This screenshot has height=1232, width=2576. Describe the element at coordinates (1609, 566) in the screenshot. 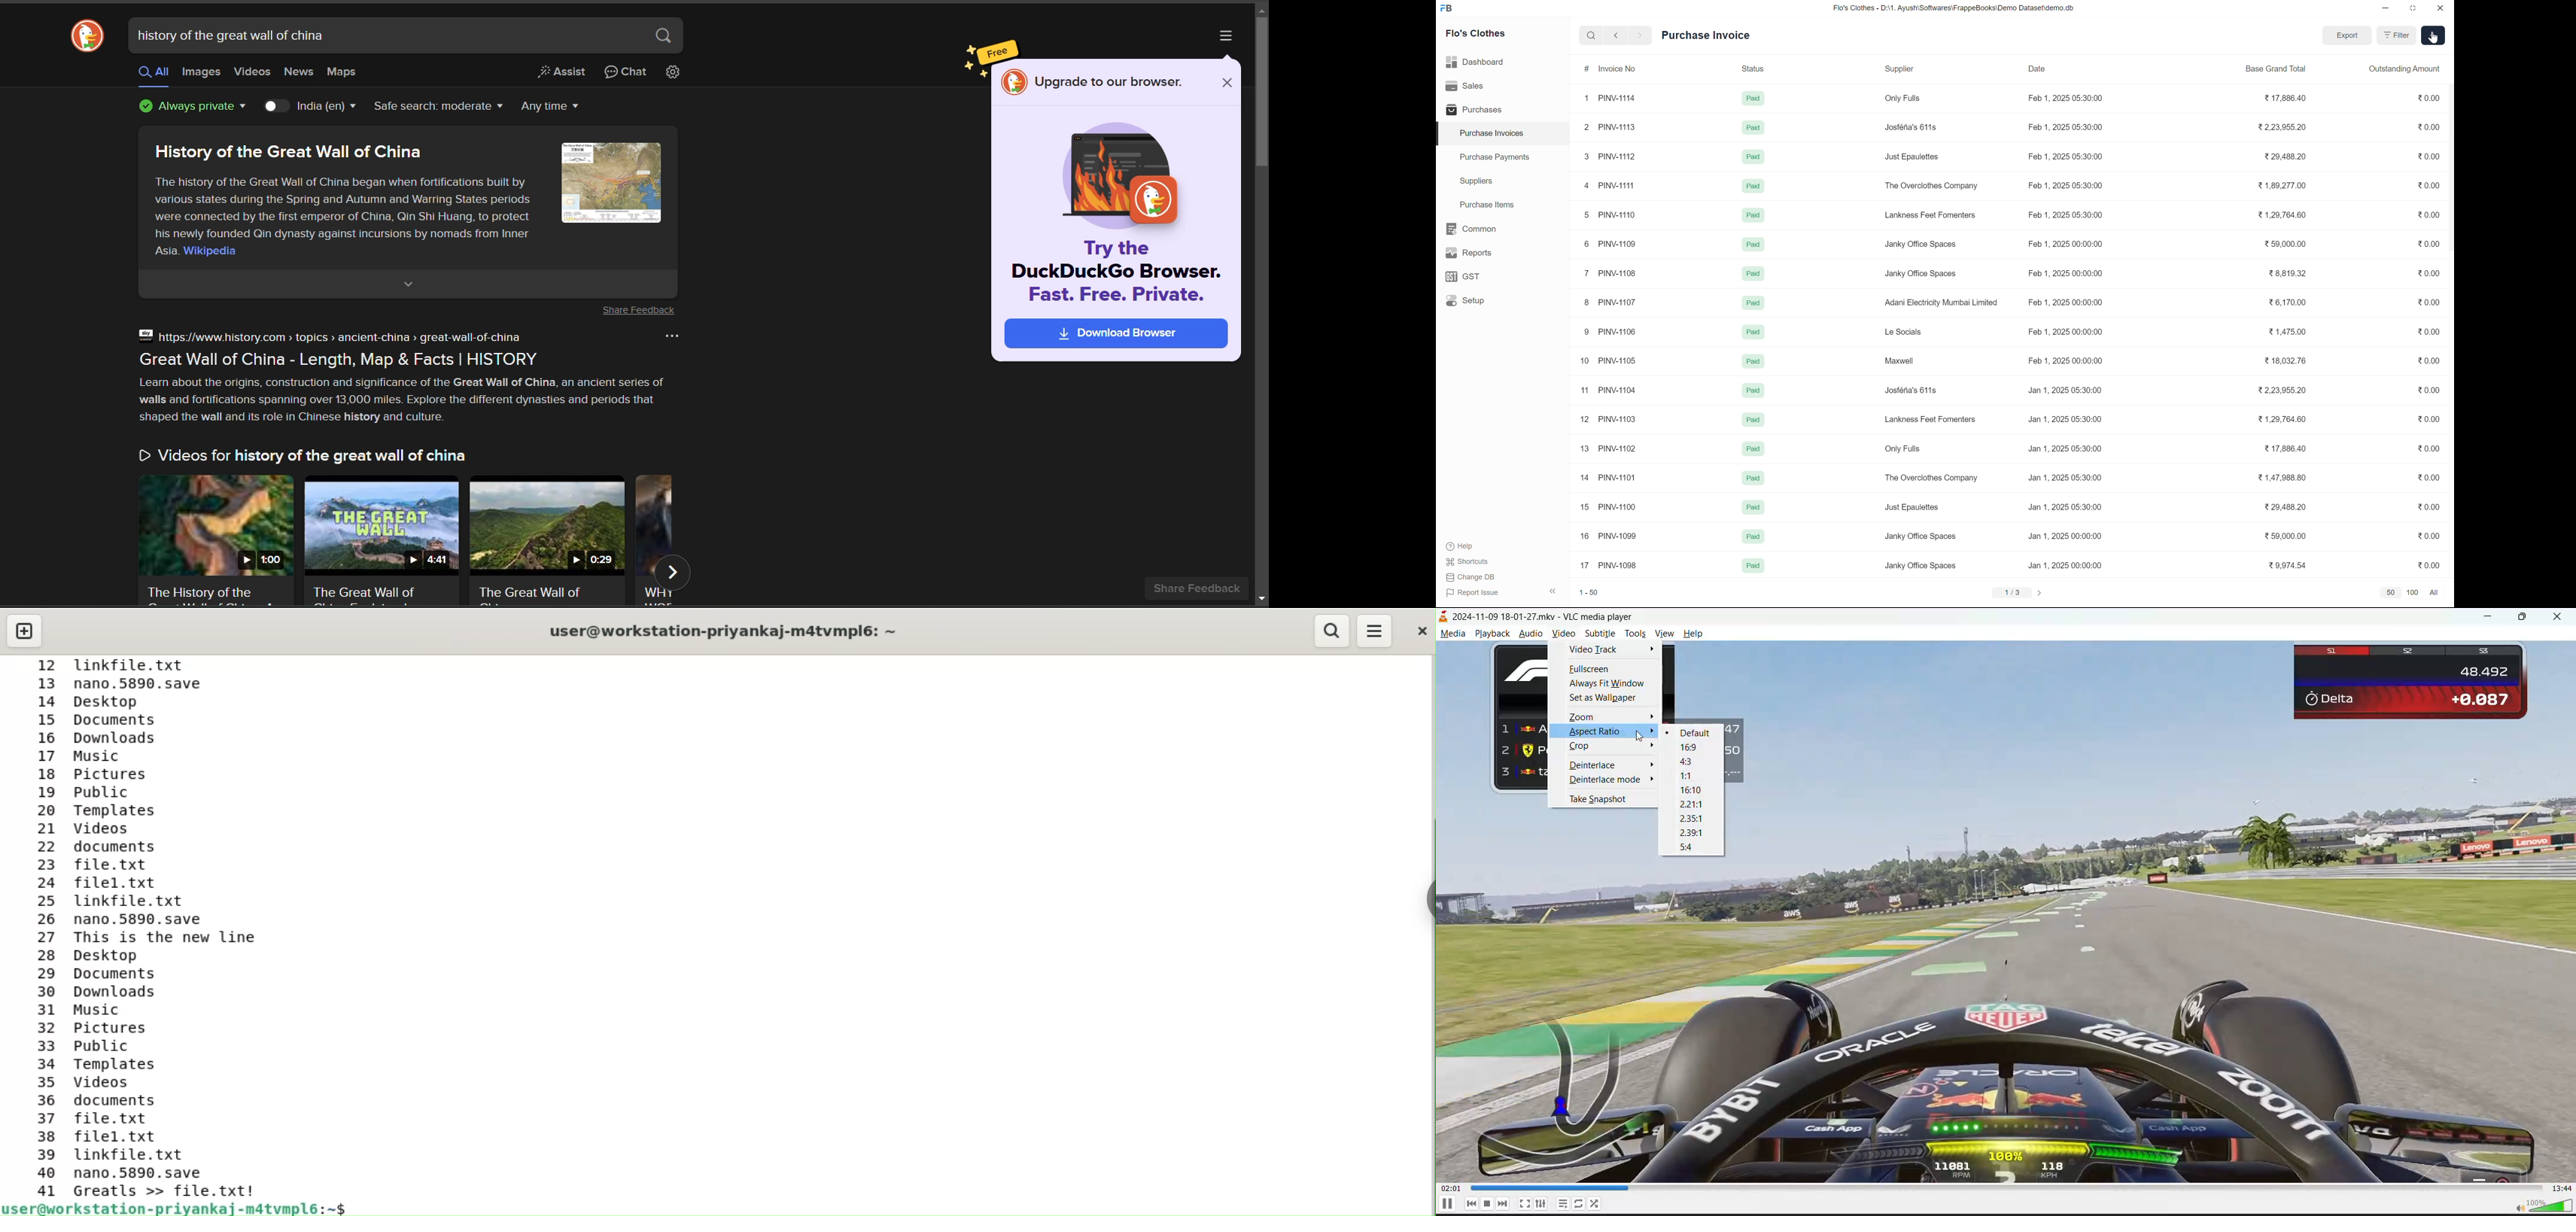

I see `17 PINV-1098` at that location.